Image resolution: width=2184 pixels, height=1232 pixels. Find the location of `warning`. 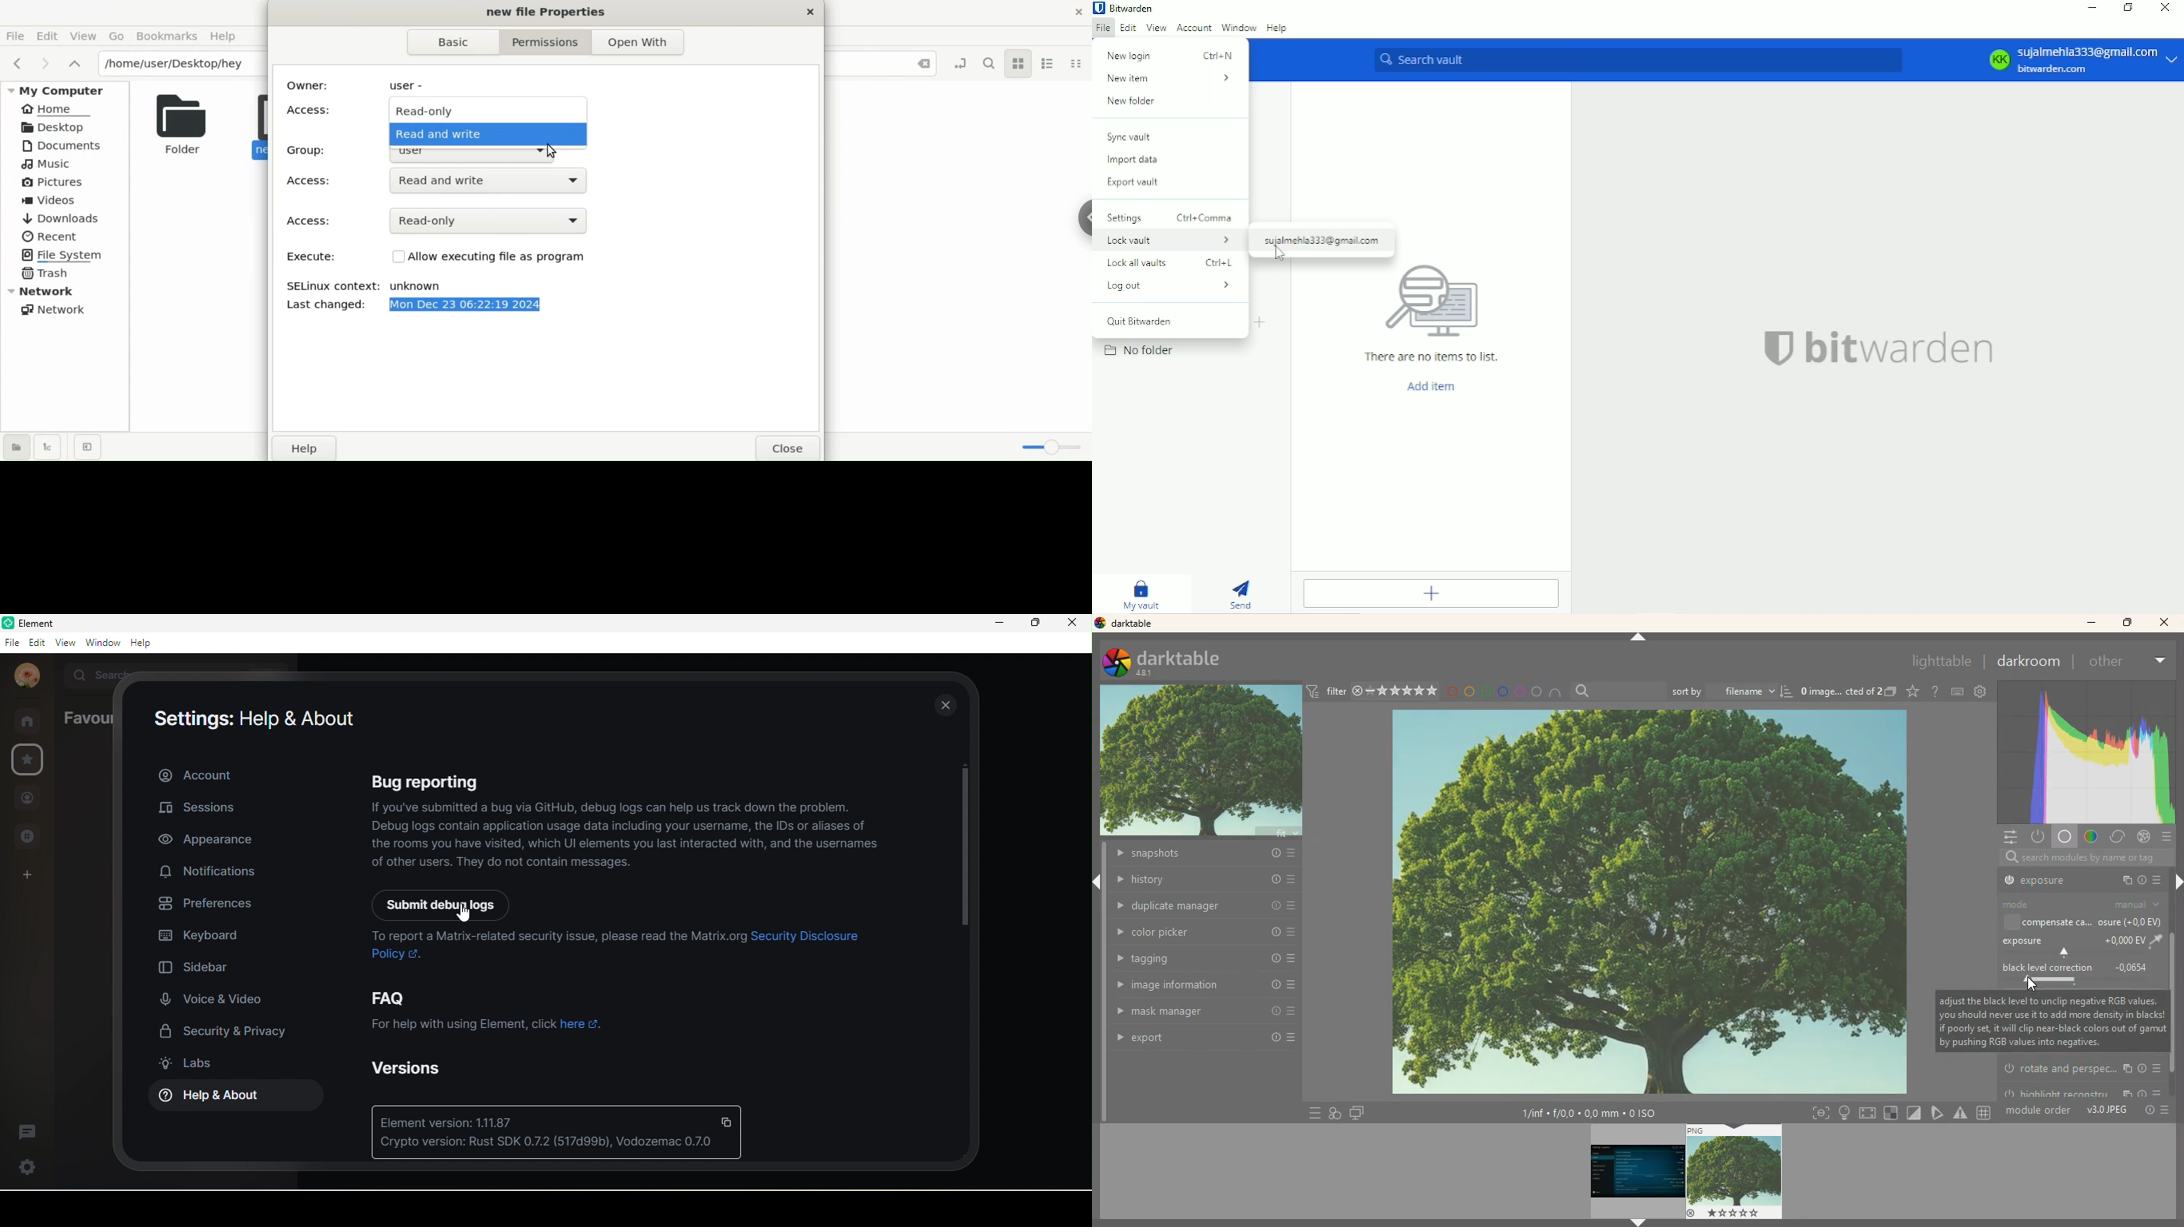

warning is located at coordinates (1963, 1114).